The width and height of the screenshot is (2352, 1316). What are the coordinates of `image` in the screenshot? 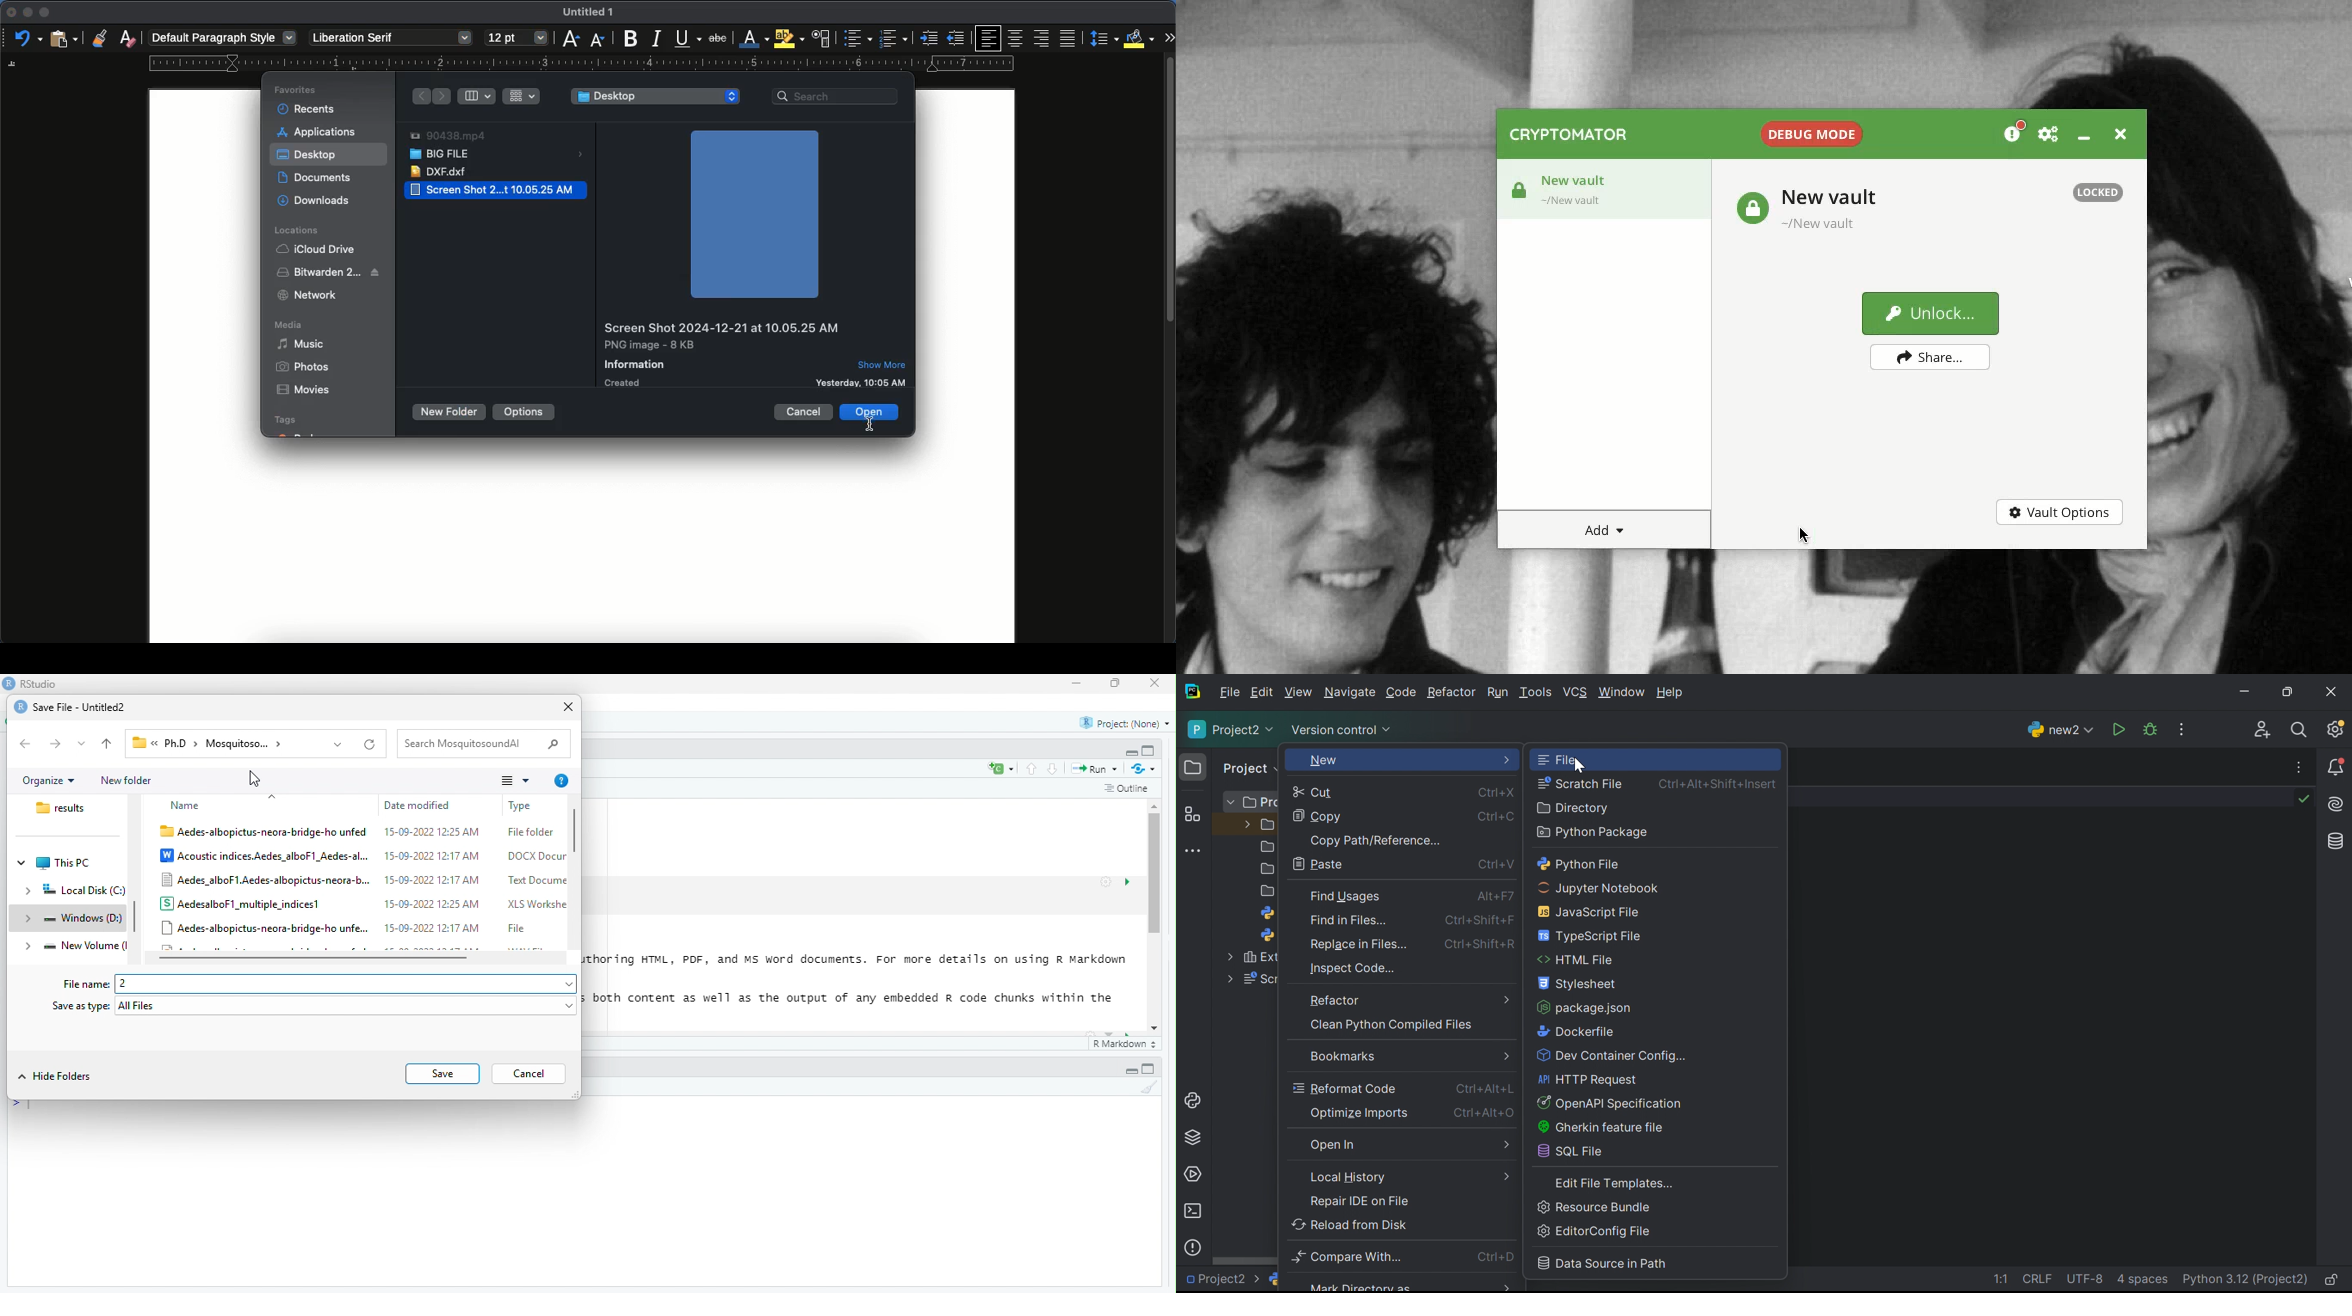 It's located at (497, 190).